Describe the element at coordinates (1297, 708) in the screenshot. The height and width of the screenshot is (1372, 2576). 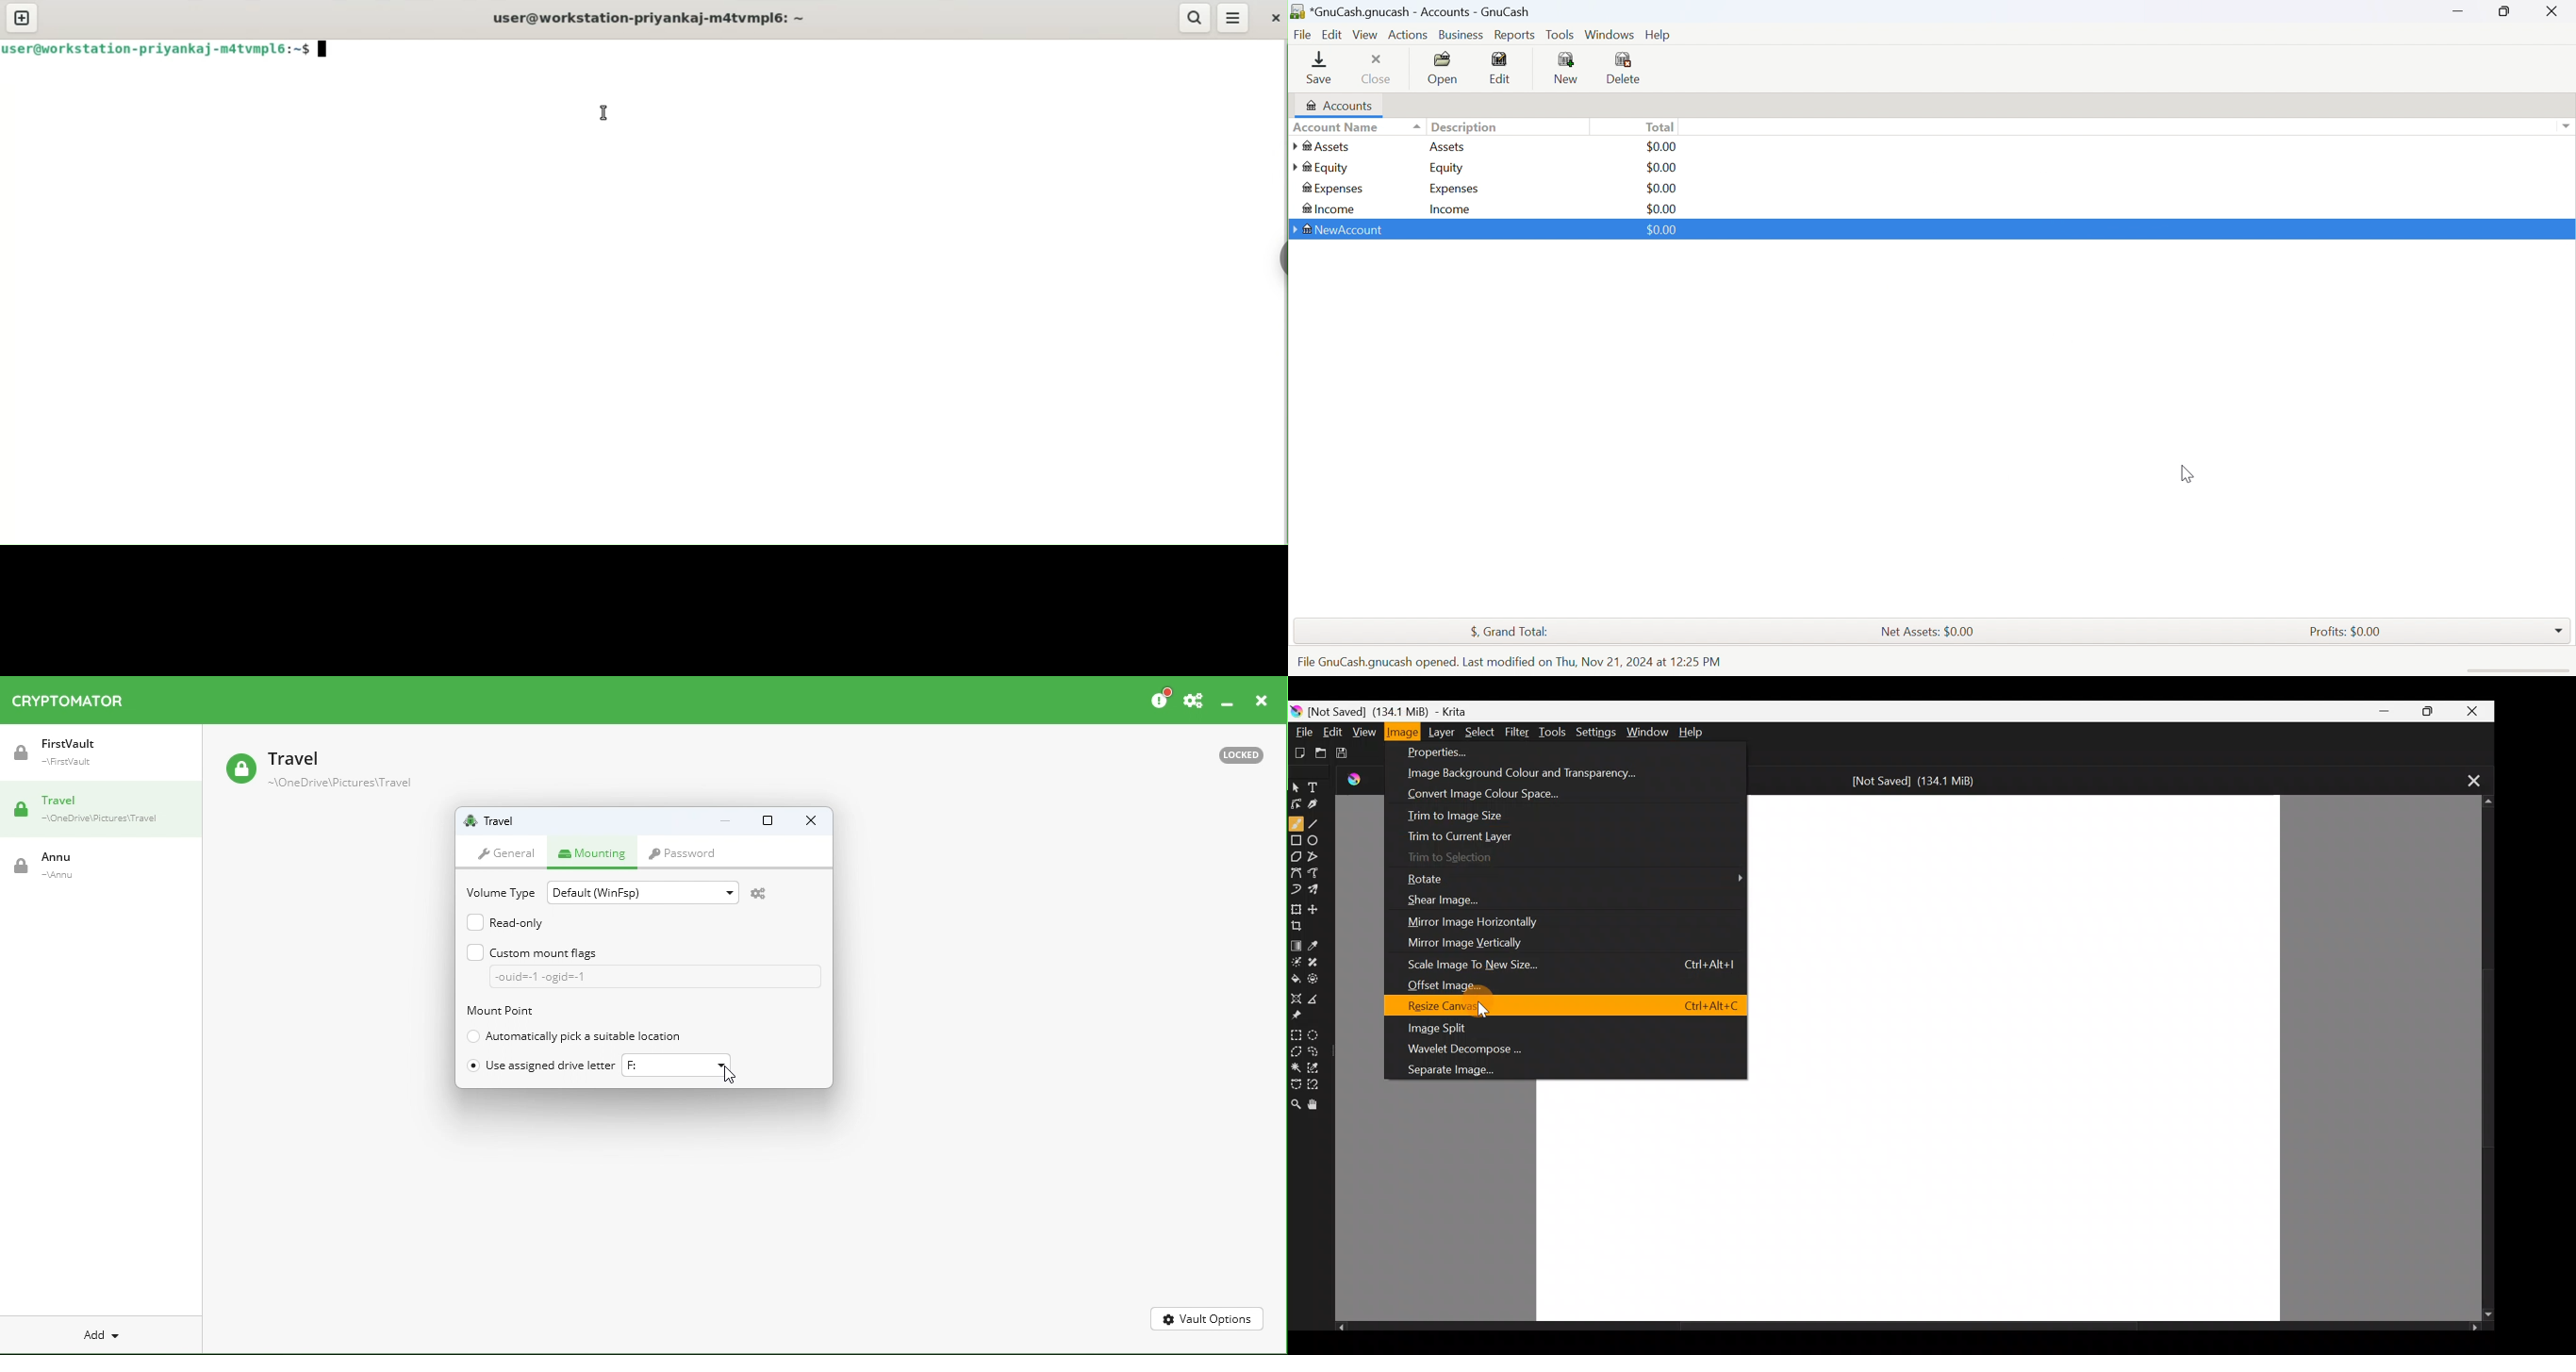
I see `Krita Logo` at that location.